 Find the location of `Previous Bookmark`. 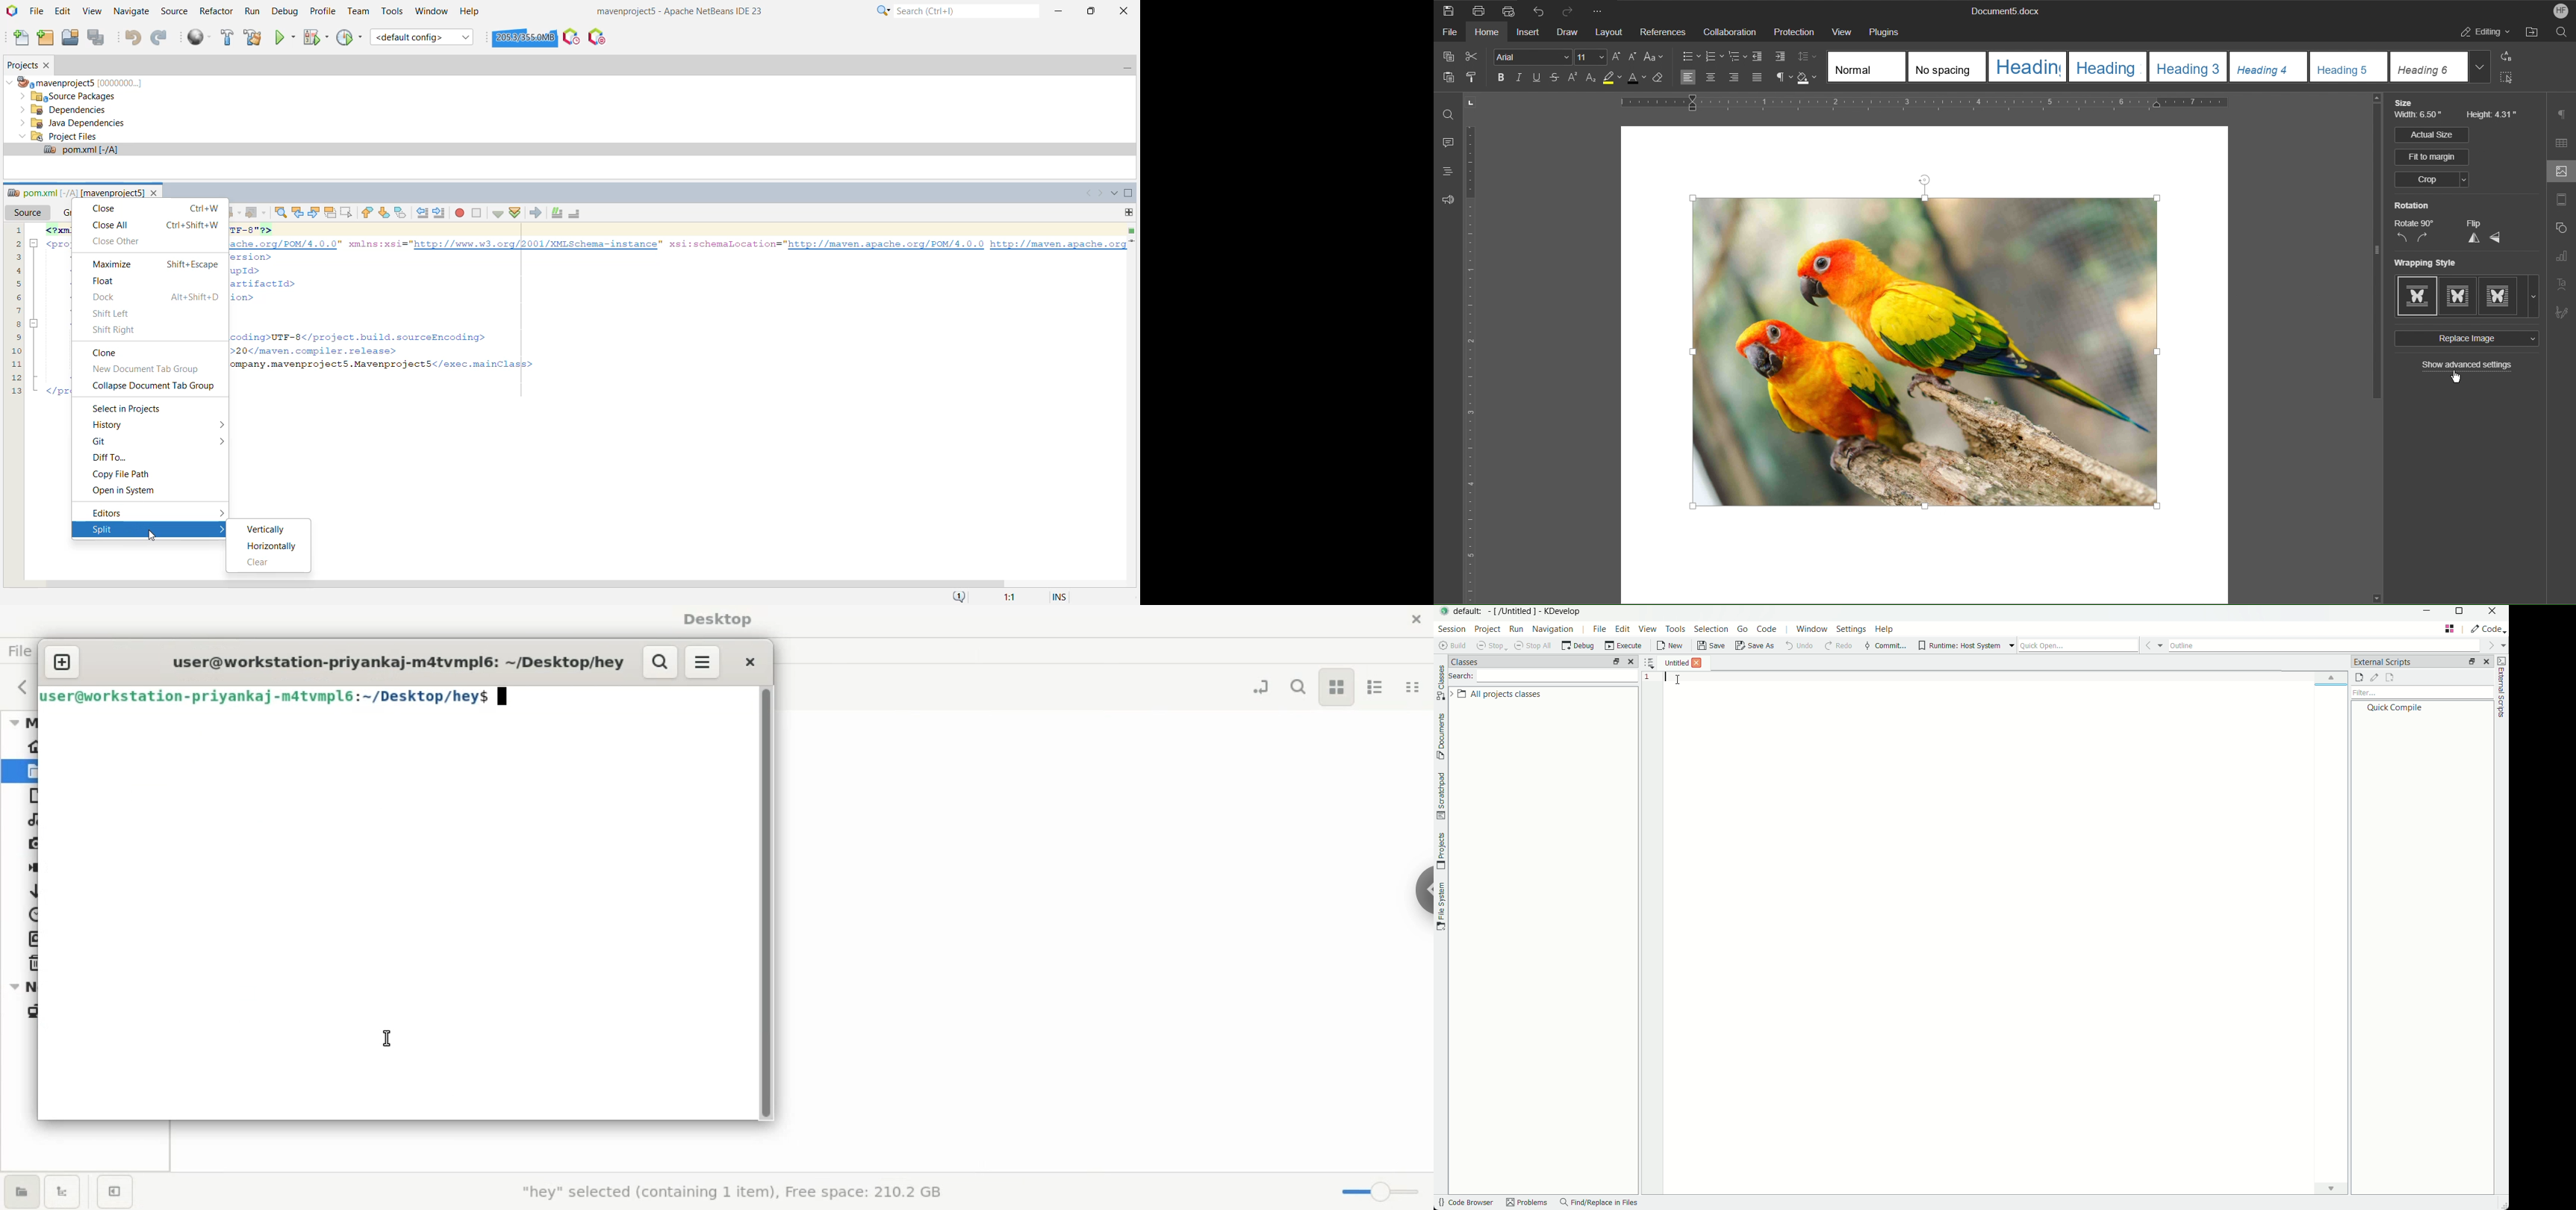

Previous Bookmark is located at coordinates (367, 213).